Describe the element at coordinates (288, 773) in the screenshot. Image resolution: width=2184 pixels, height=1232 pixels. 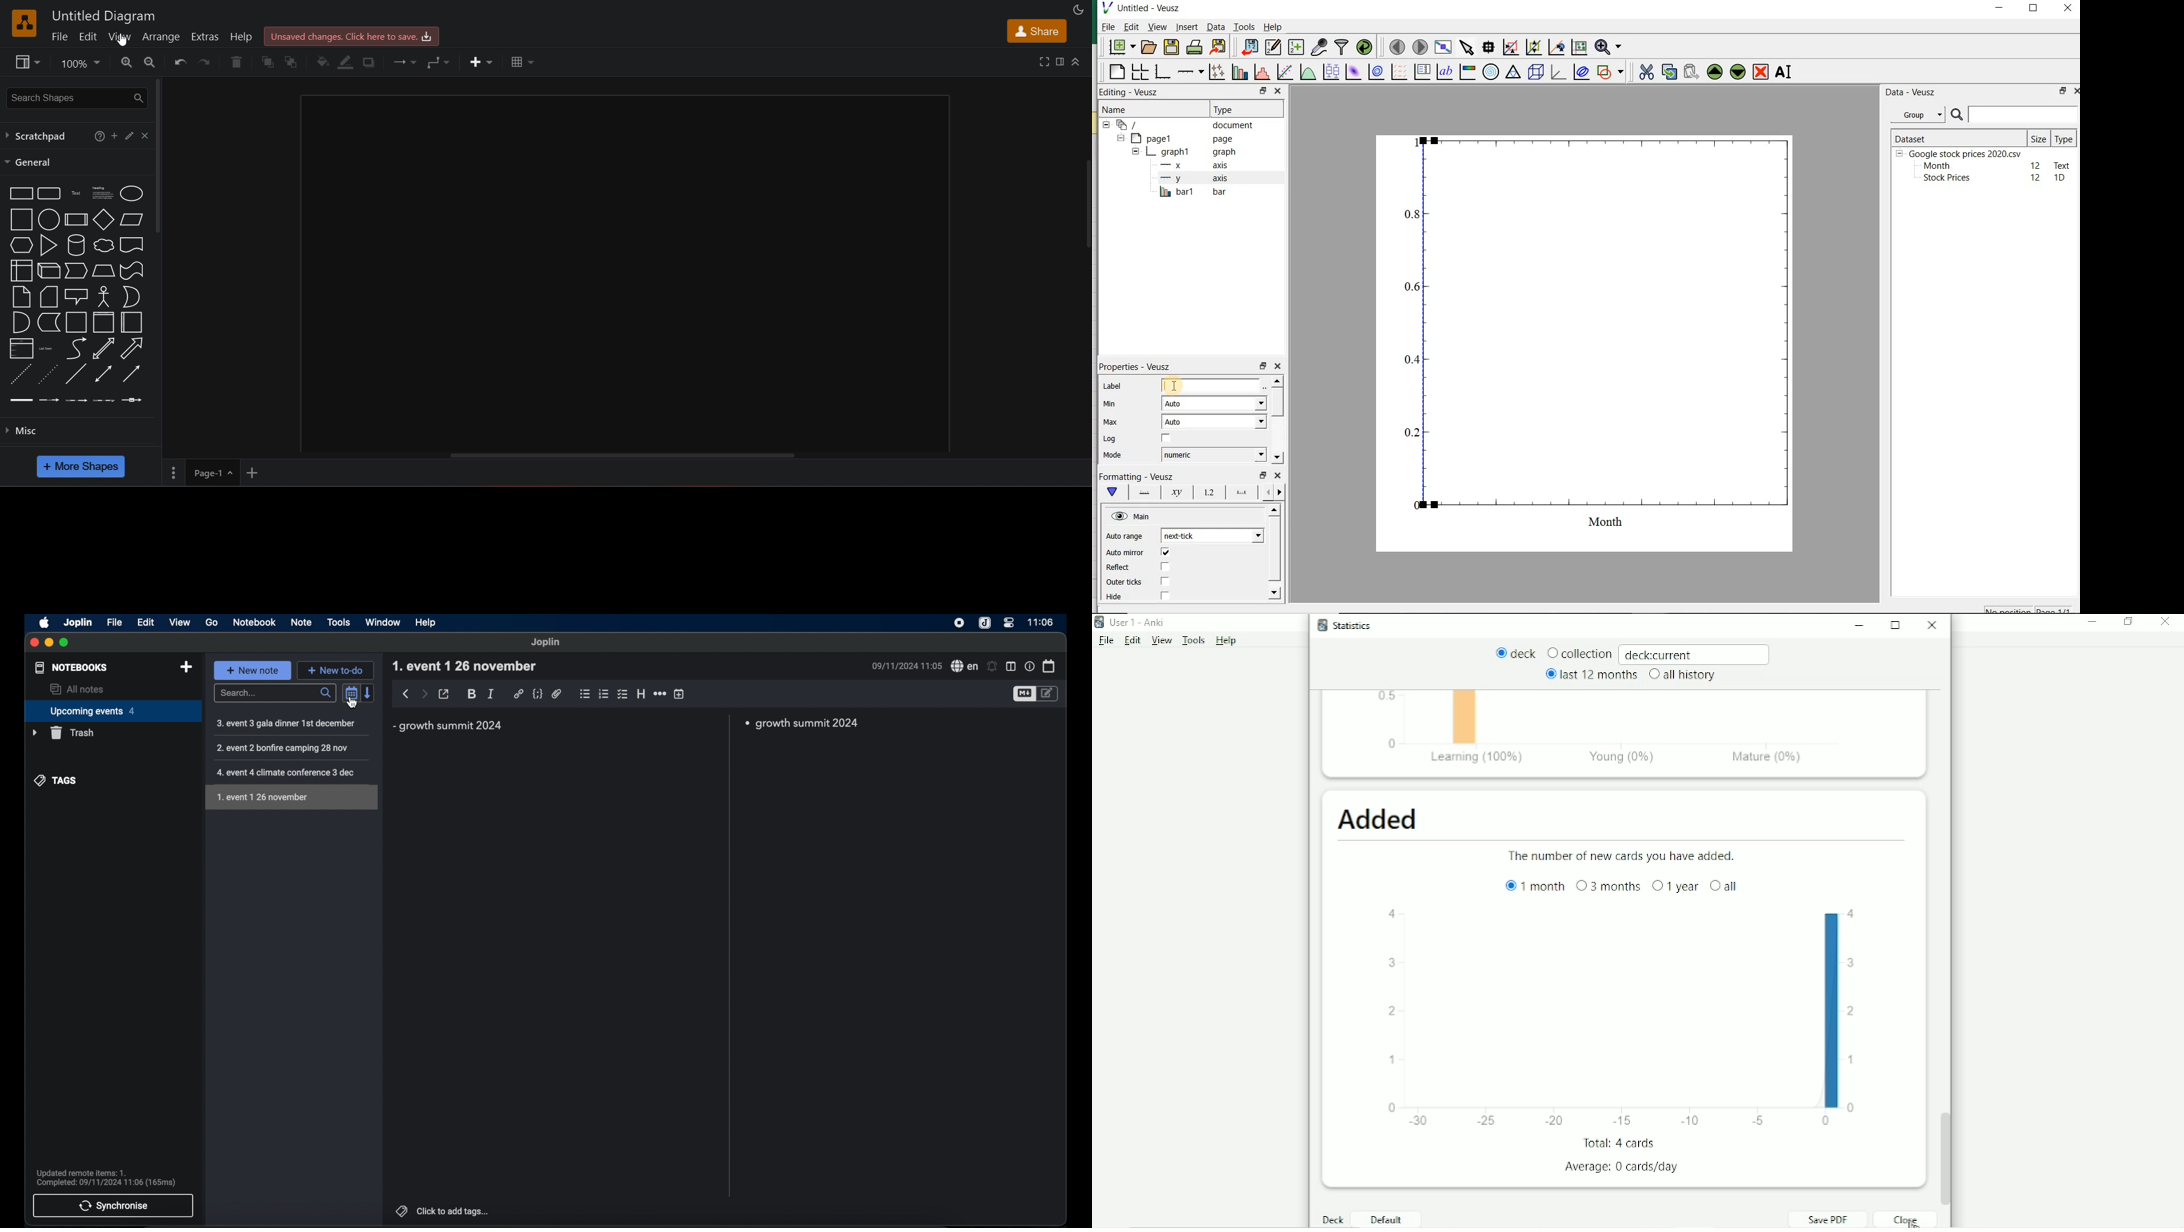
I see `4. event 4 climate conference 3 dec` at that location.